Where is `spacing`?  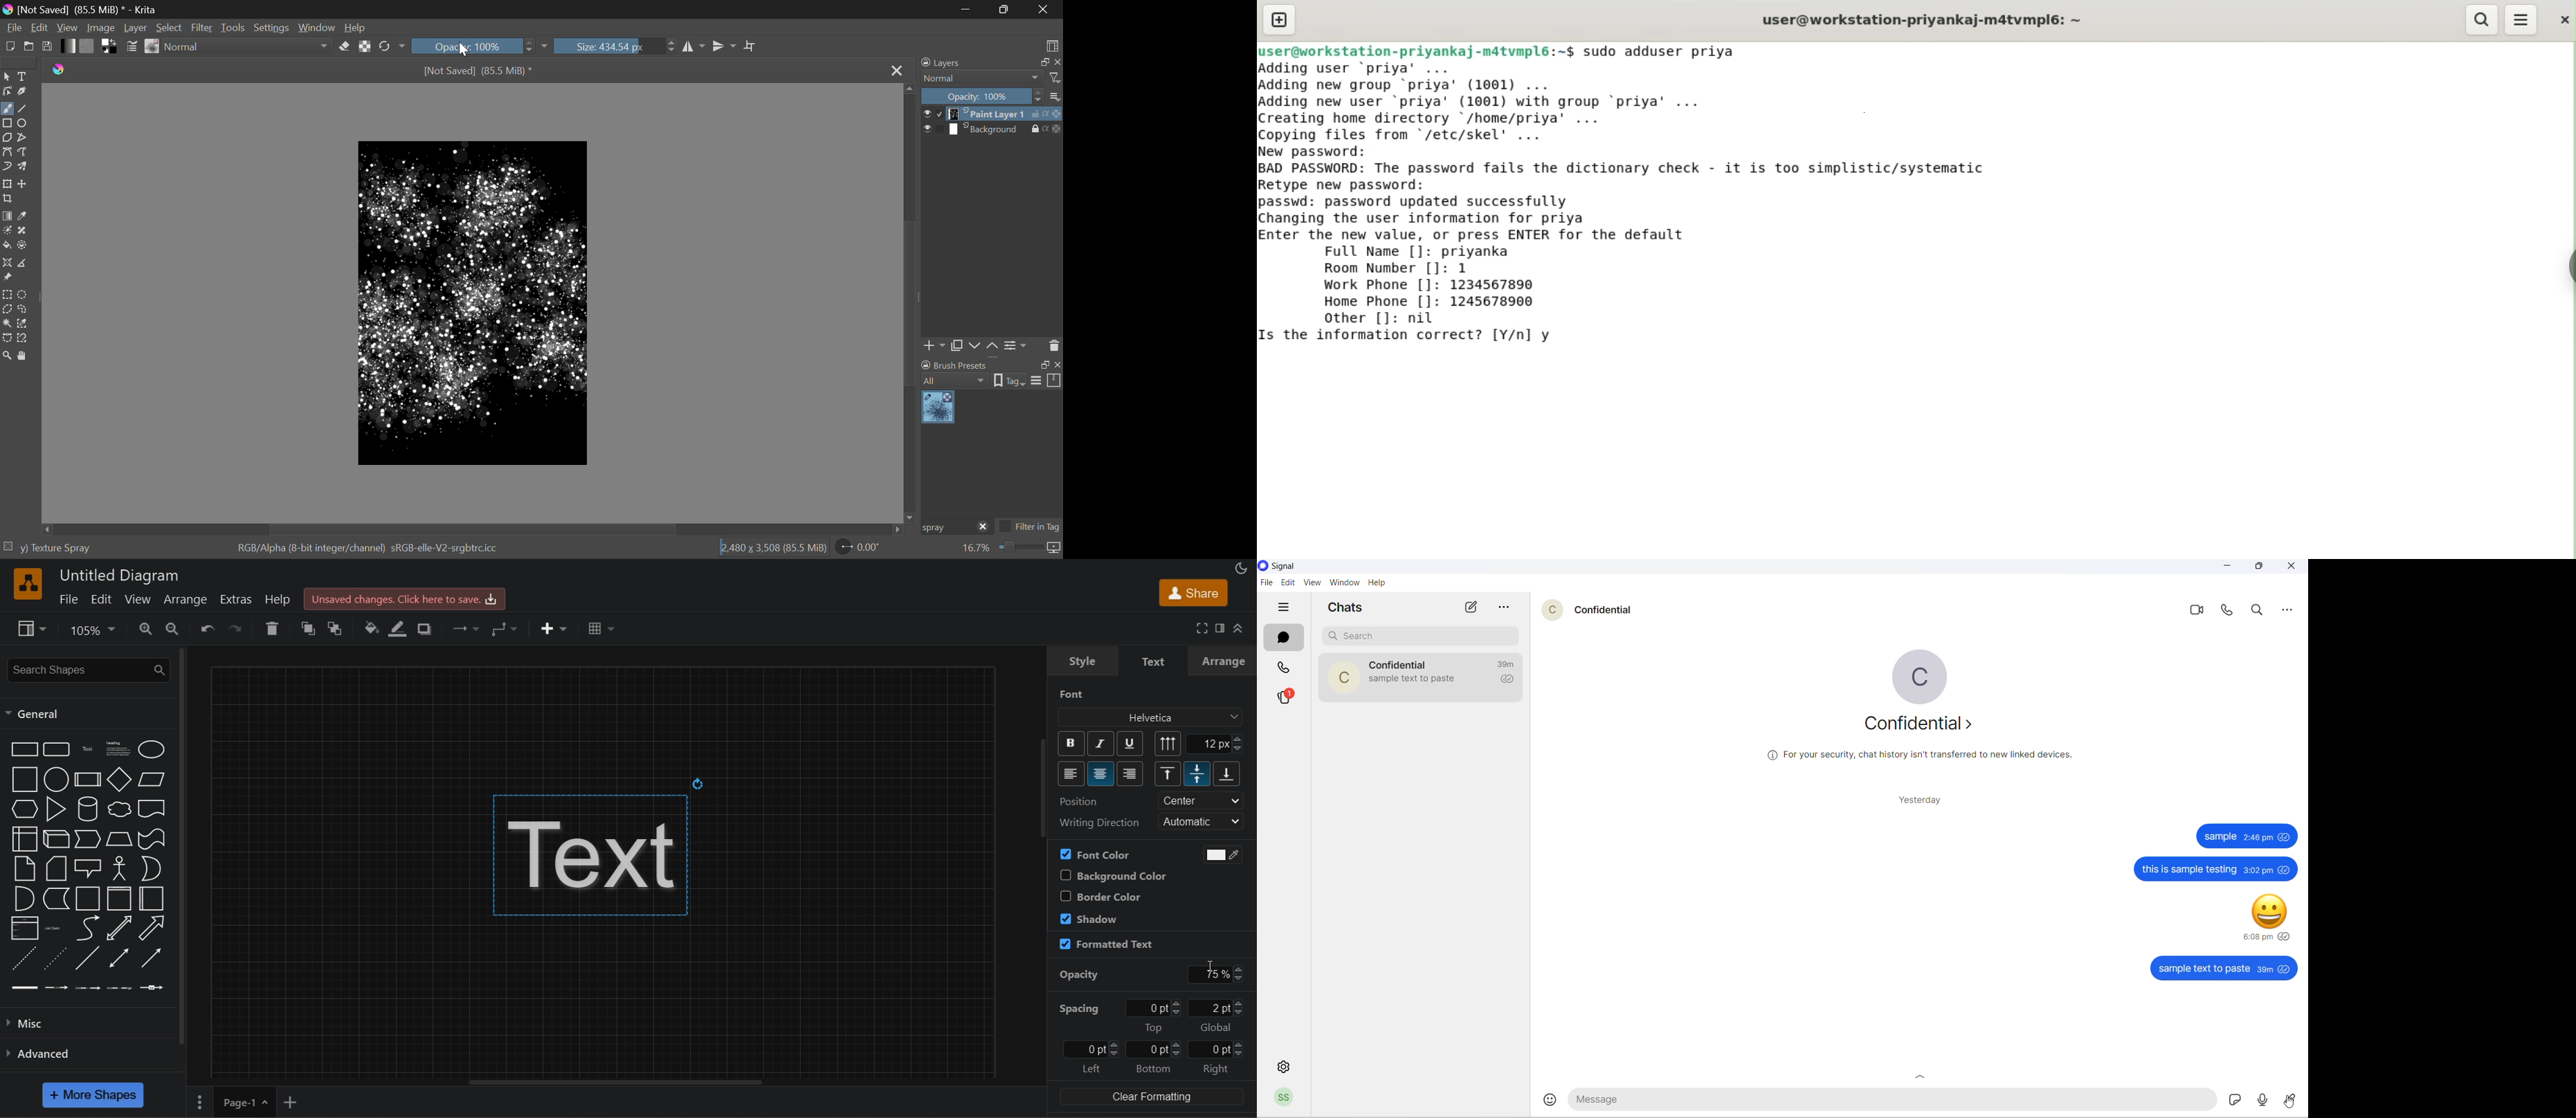
spacing is located at coordinates (1078, 1009).